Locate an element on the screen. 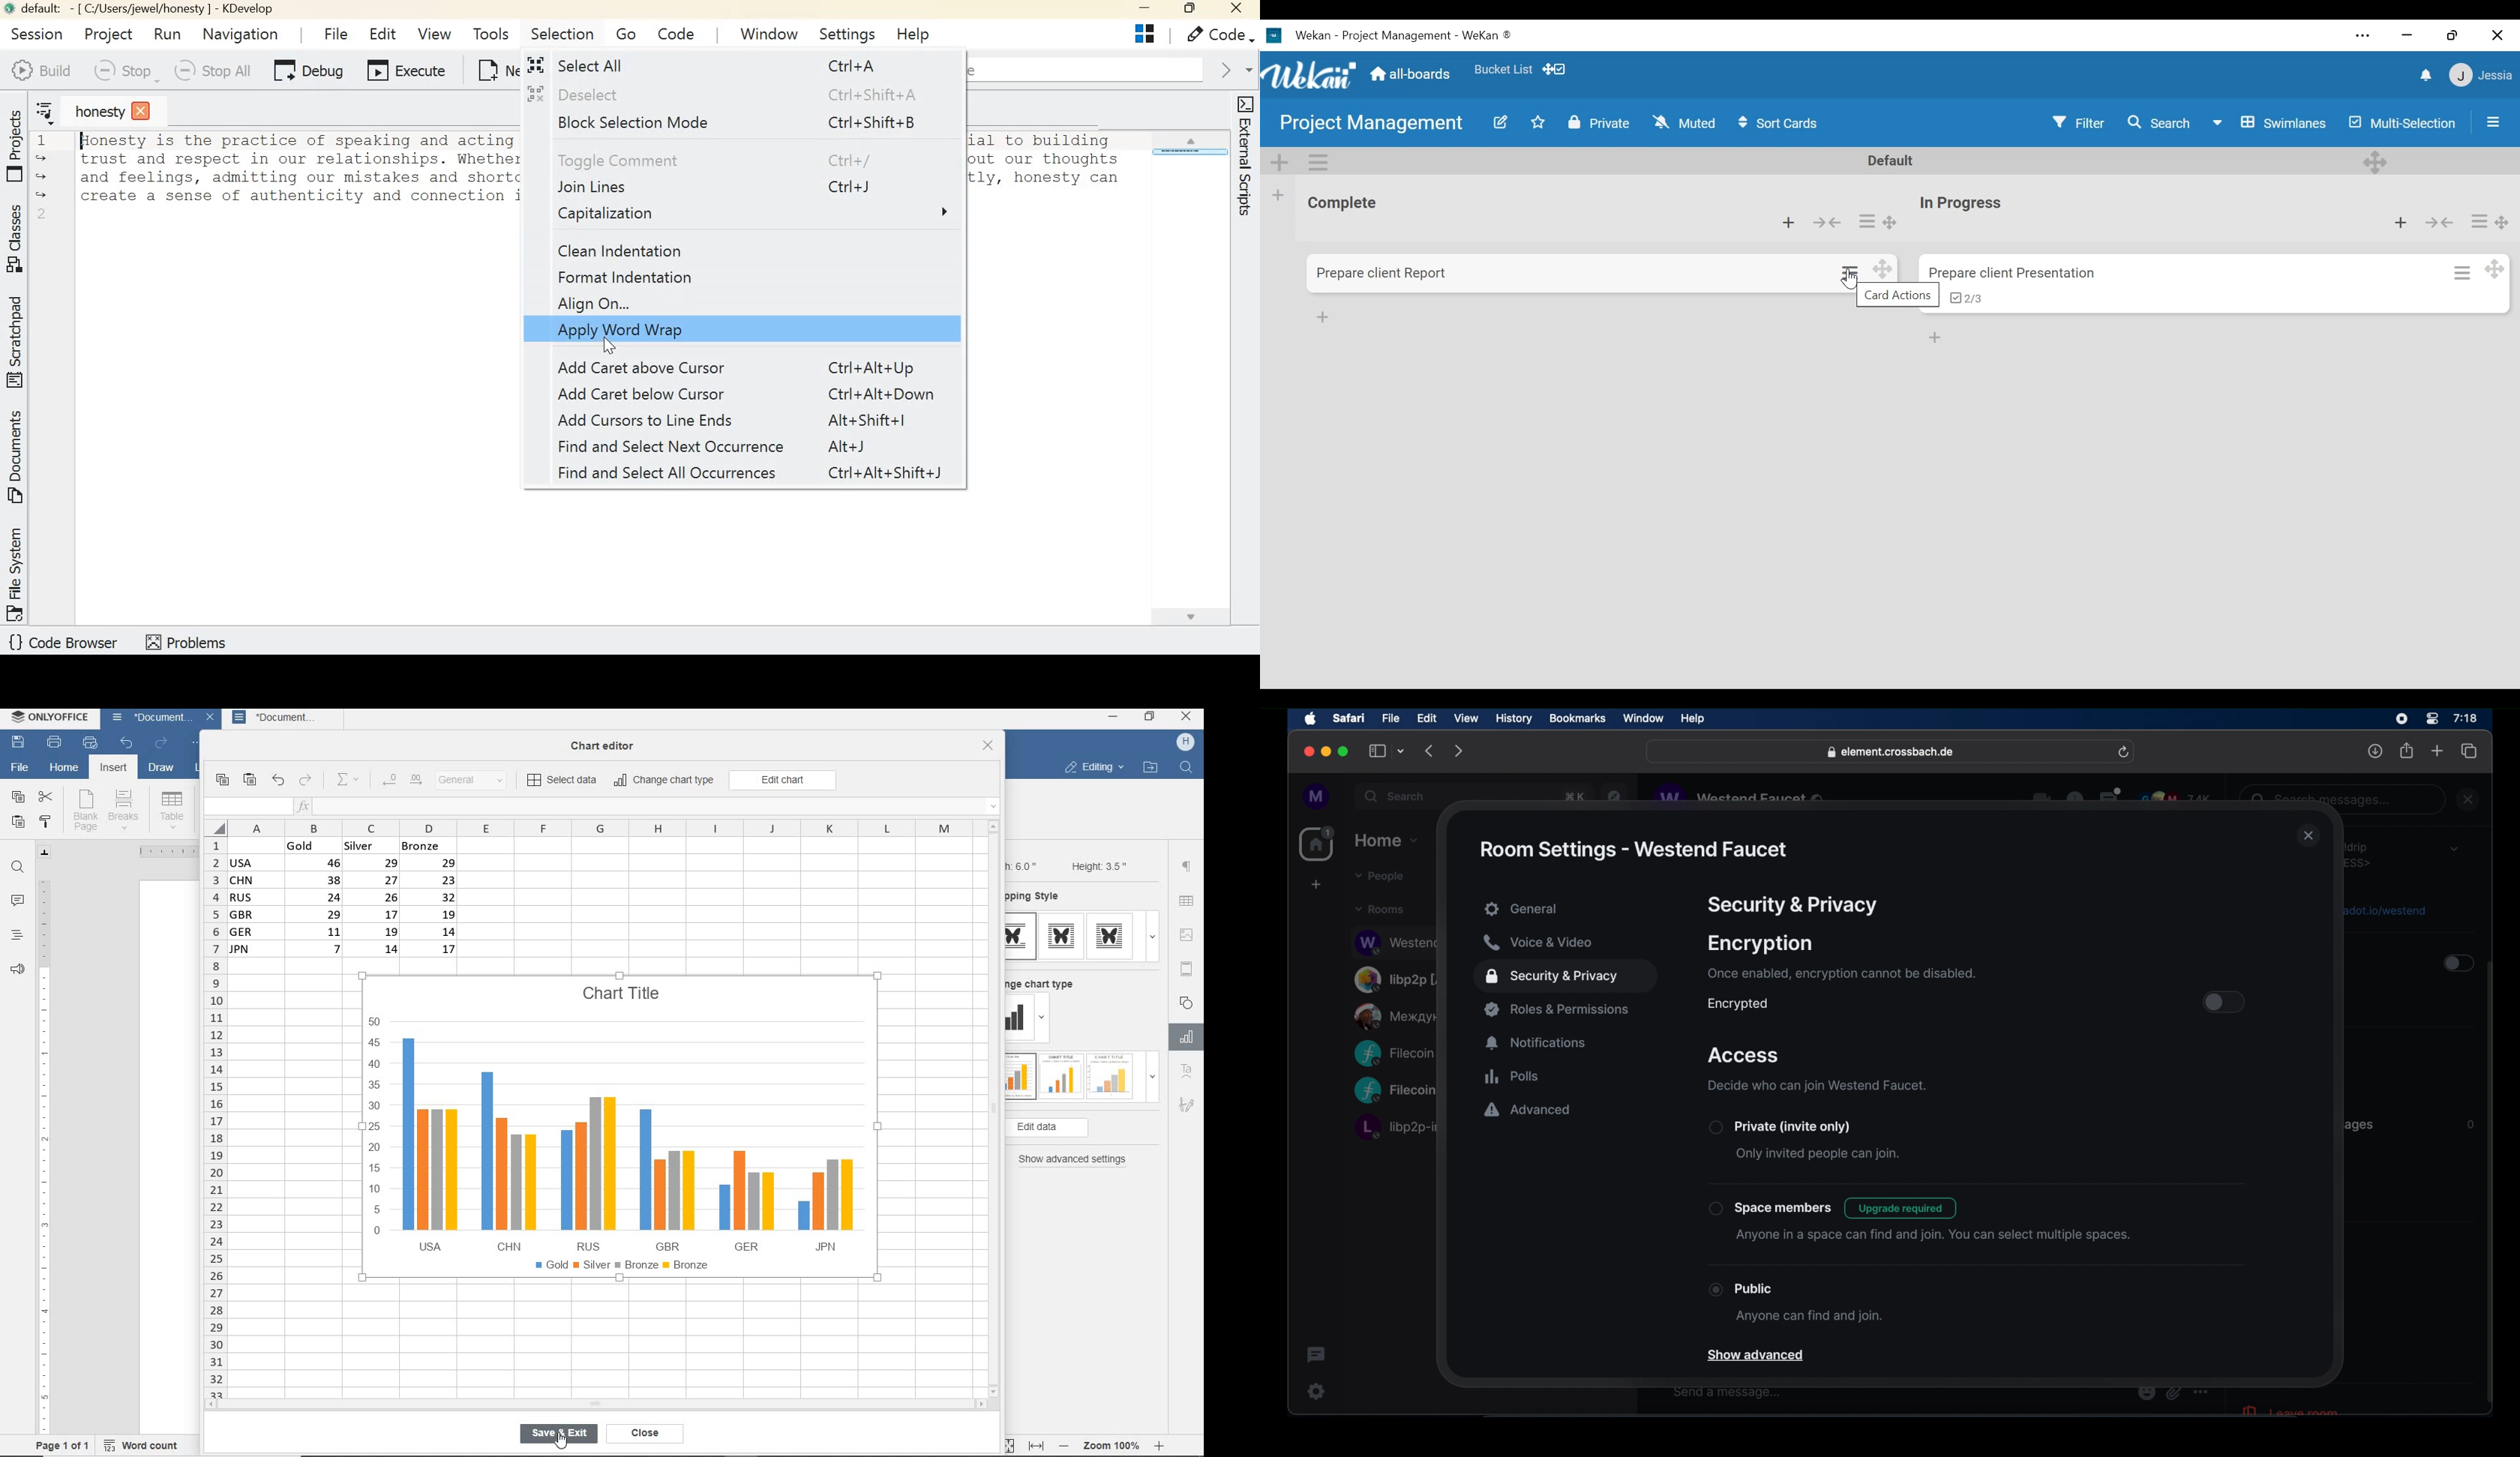  obscure is located at coordinates (1395, 942).